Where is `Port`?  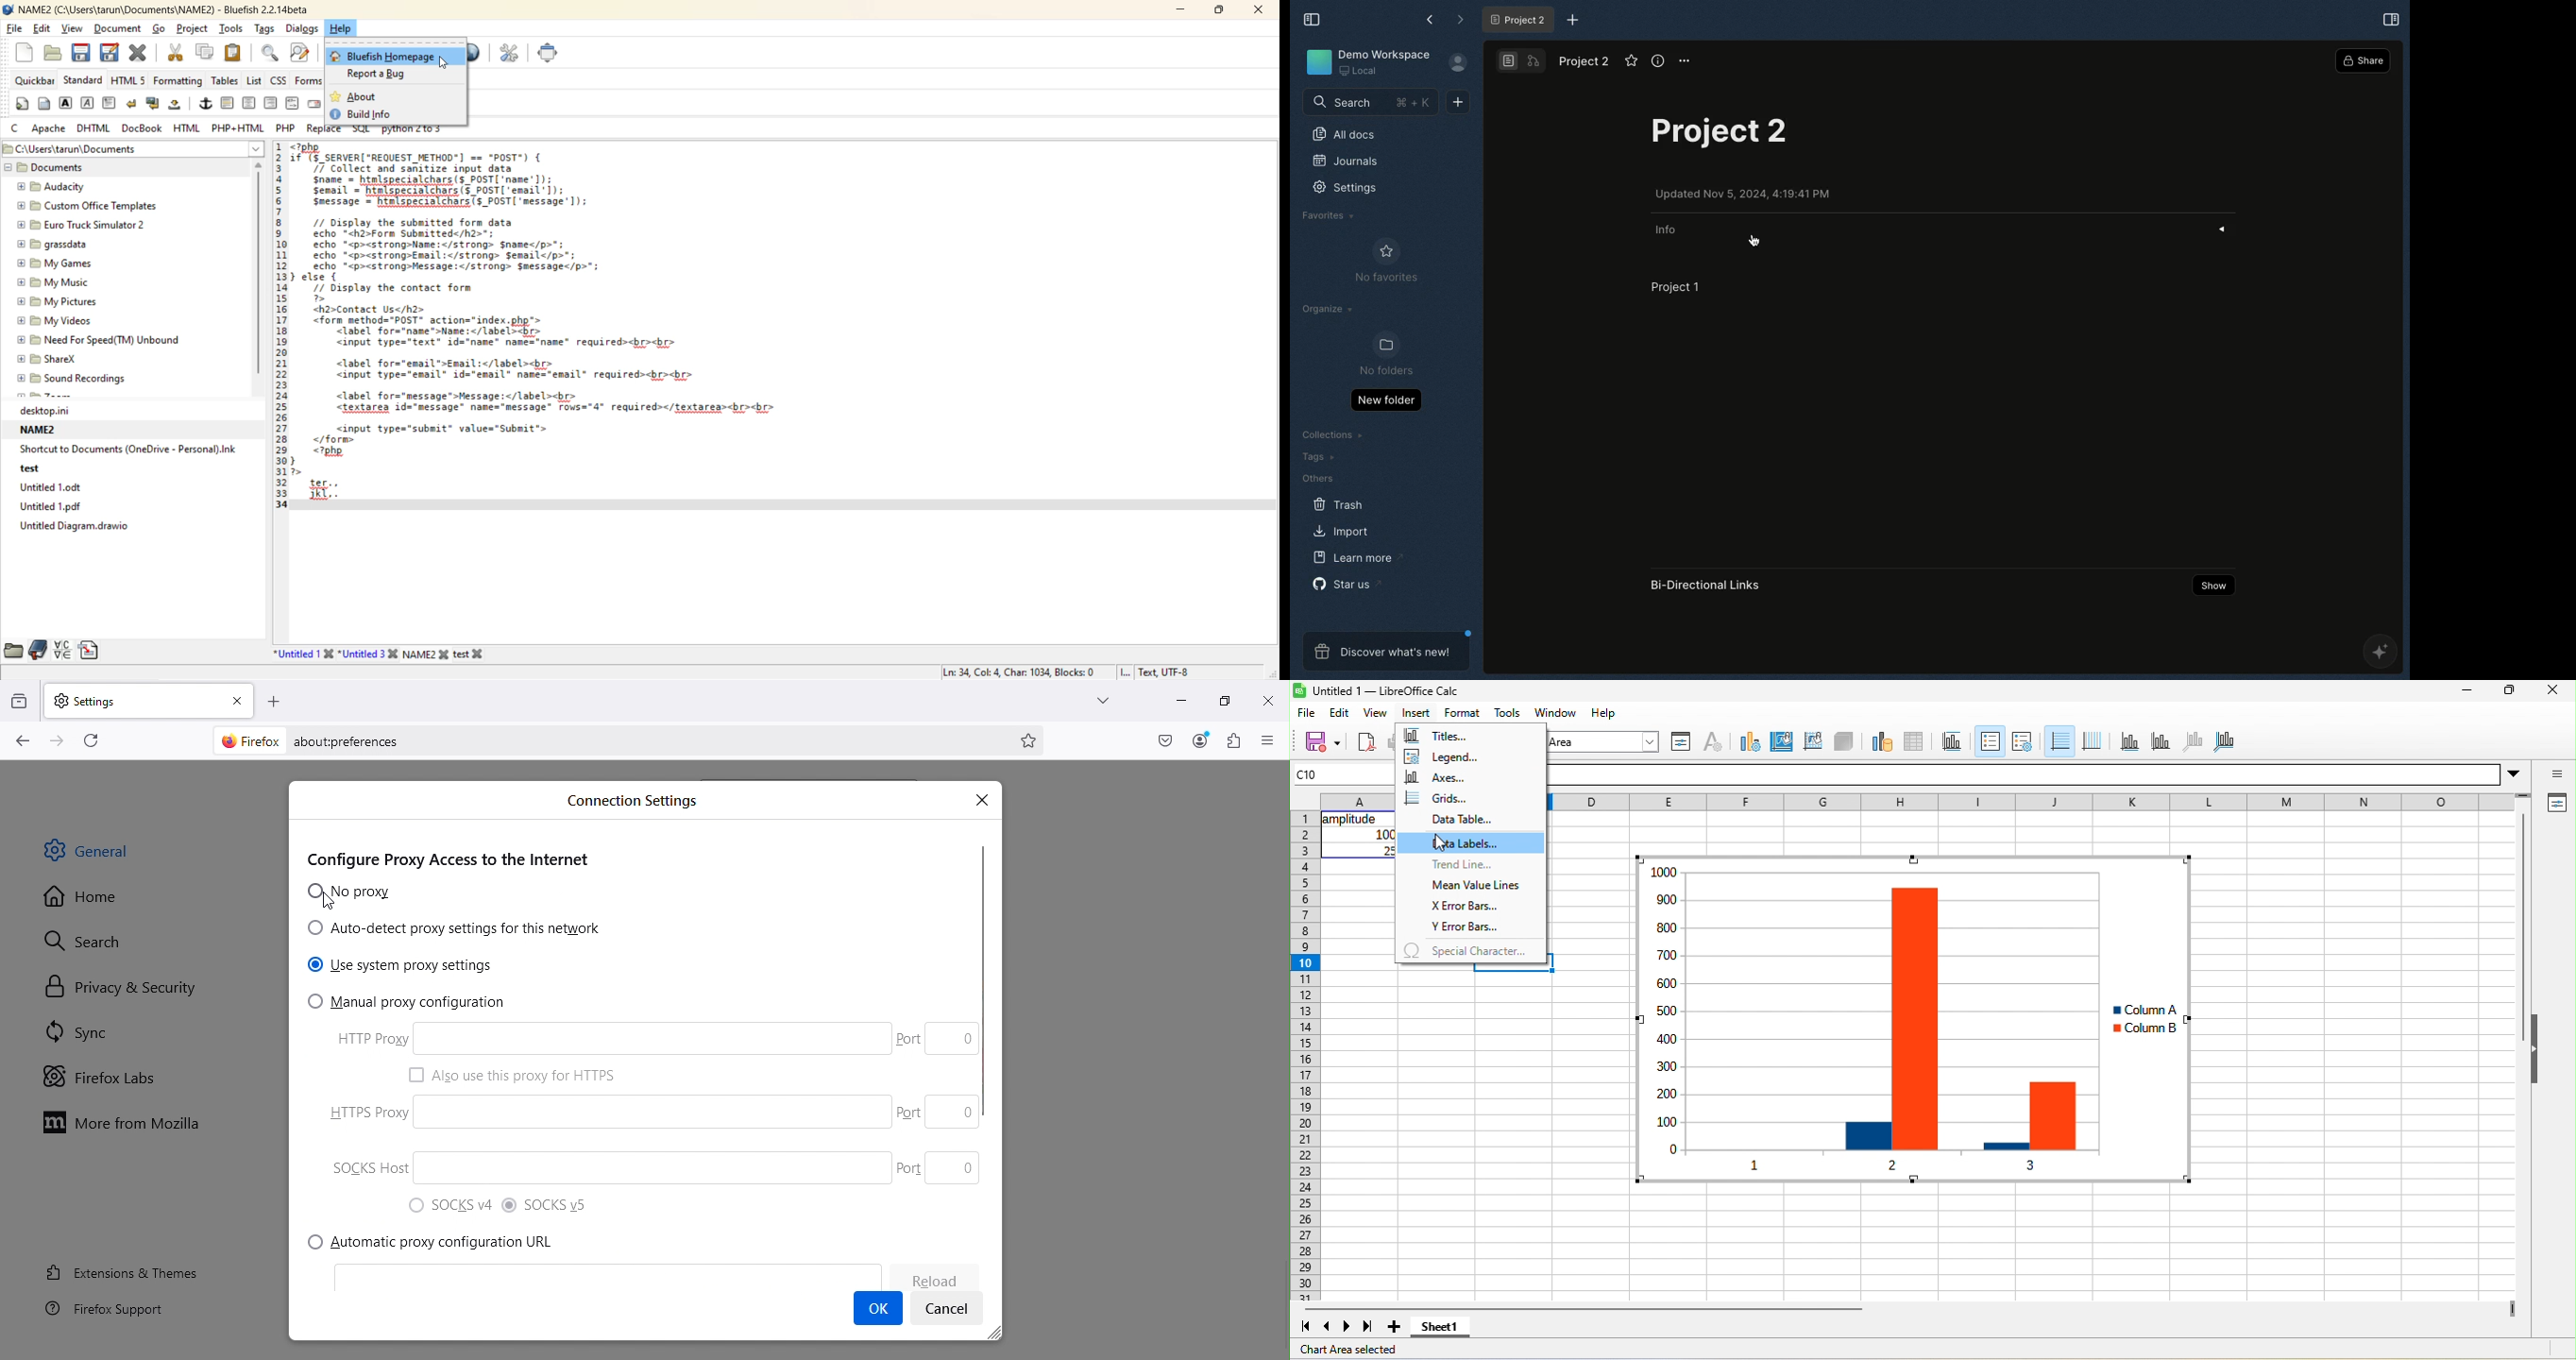
Port is located at coordinates (952, 1039).